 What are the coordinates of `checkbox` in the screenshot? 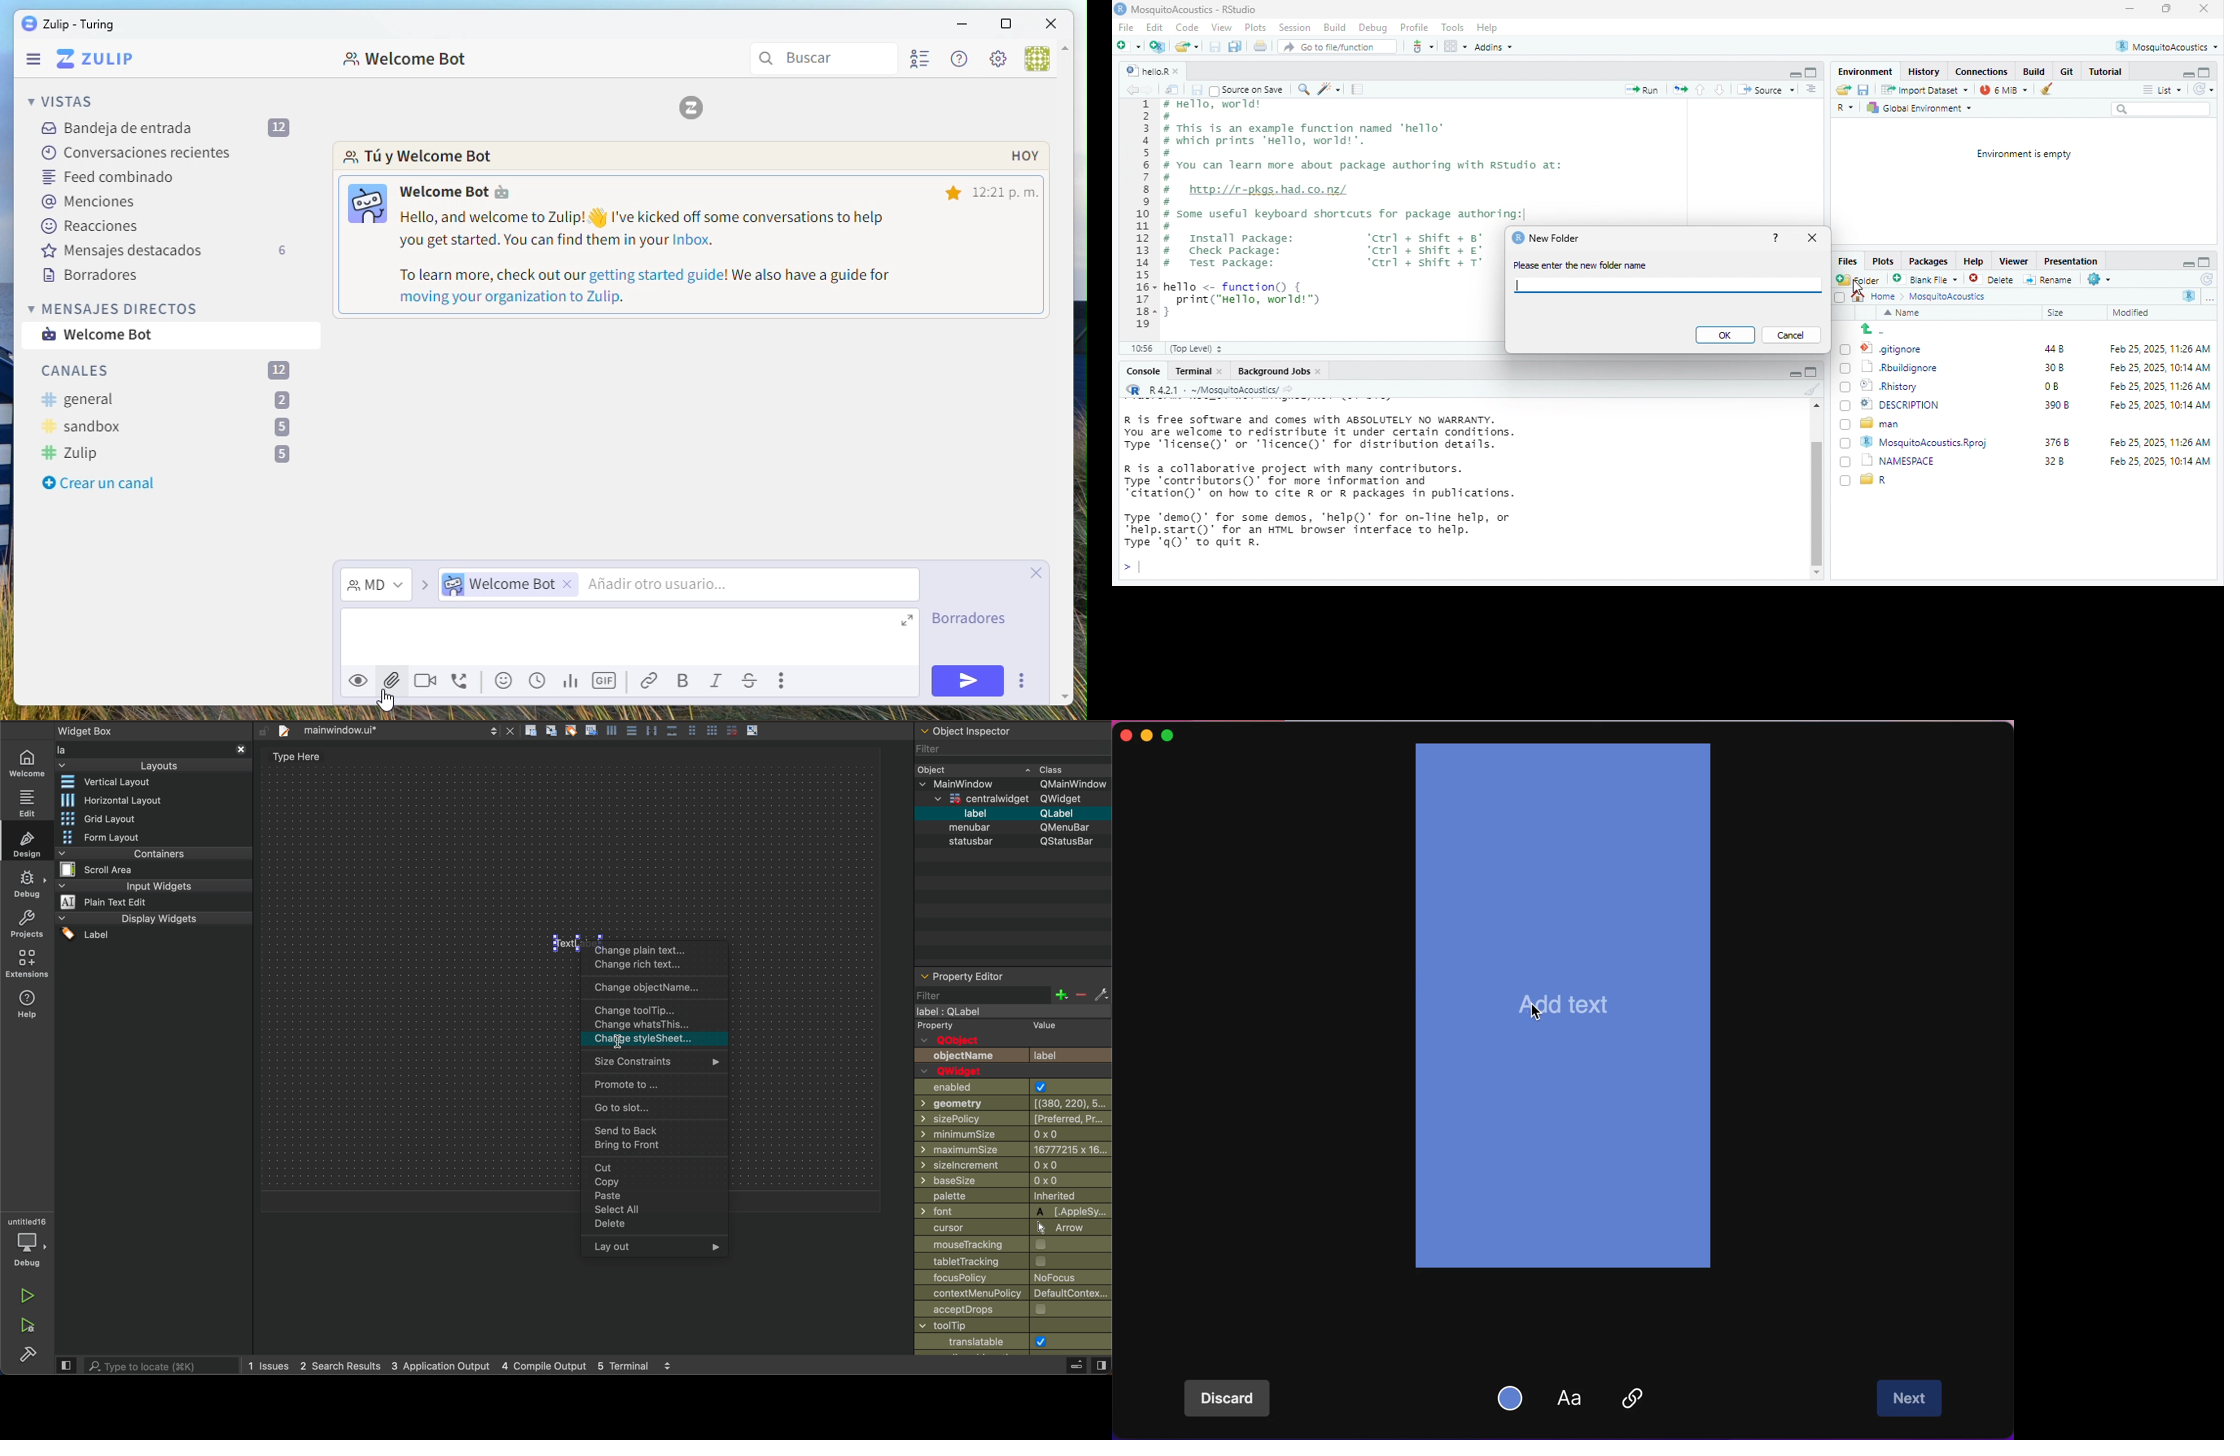 It's located at (1845, 406).